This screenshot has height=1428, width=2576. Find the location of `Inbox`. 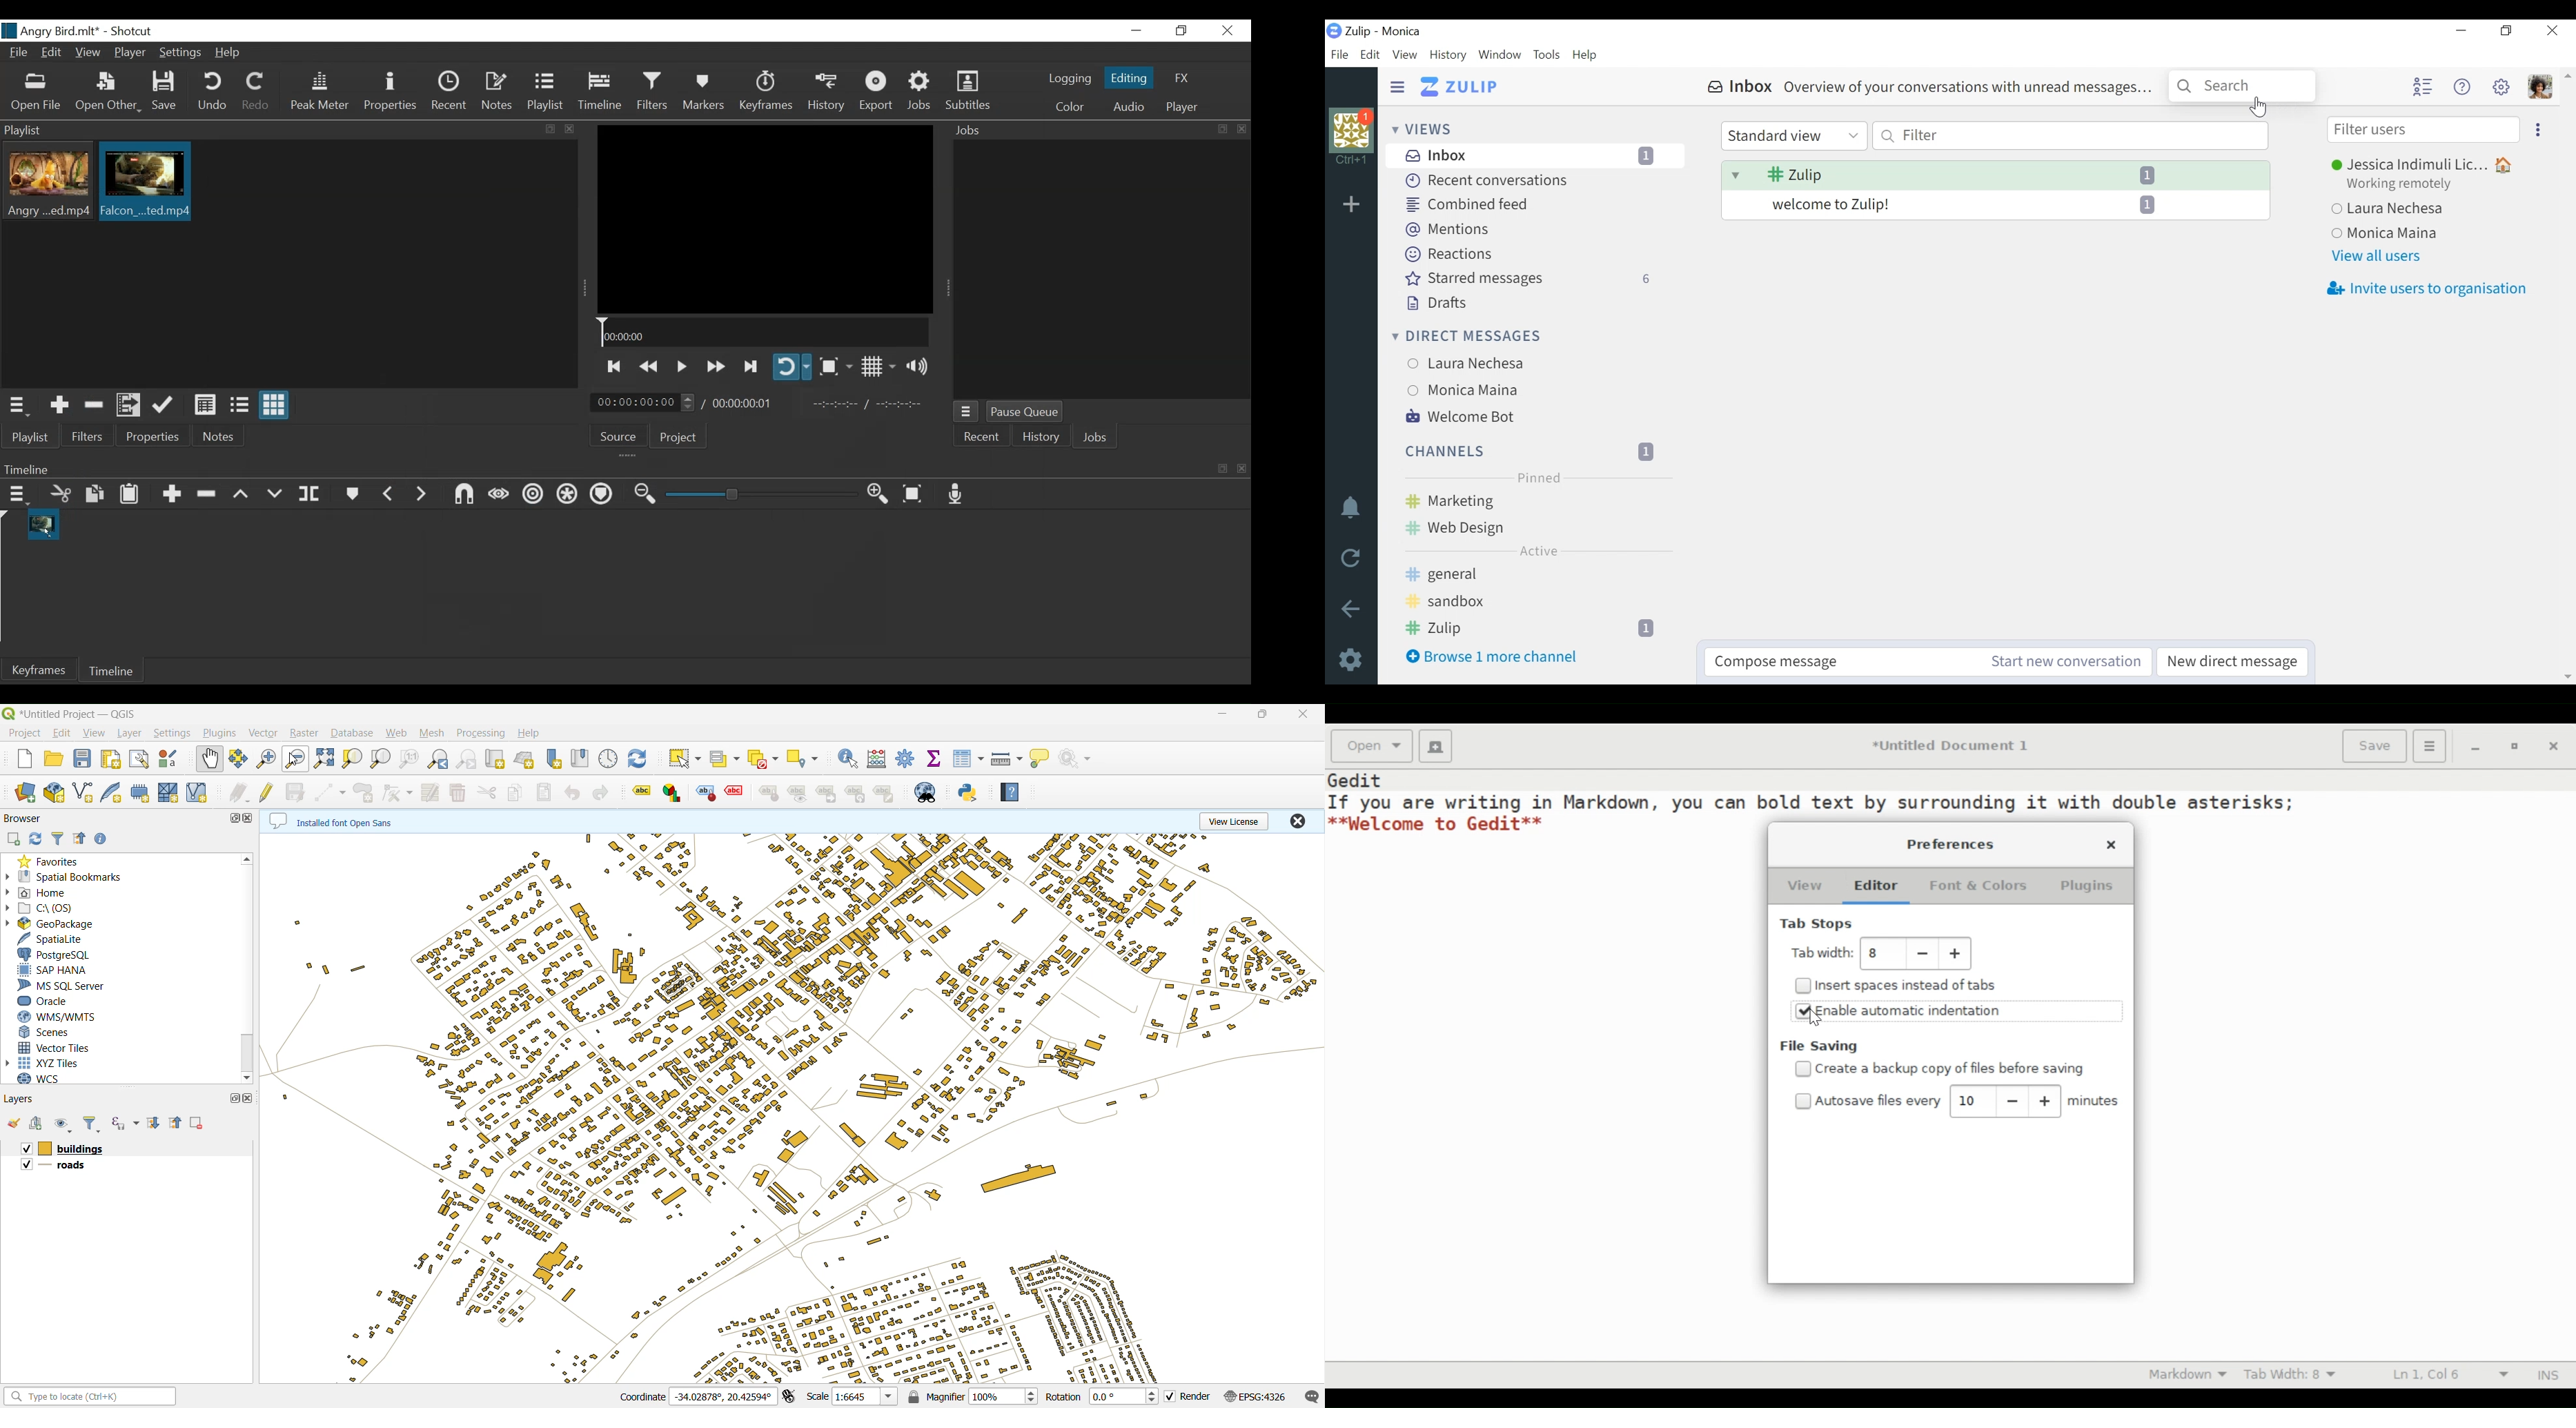

Inbox is located at coordinates (1539, 155).